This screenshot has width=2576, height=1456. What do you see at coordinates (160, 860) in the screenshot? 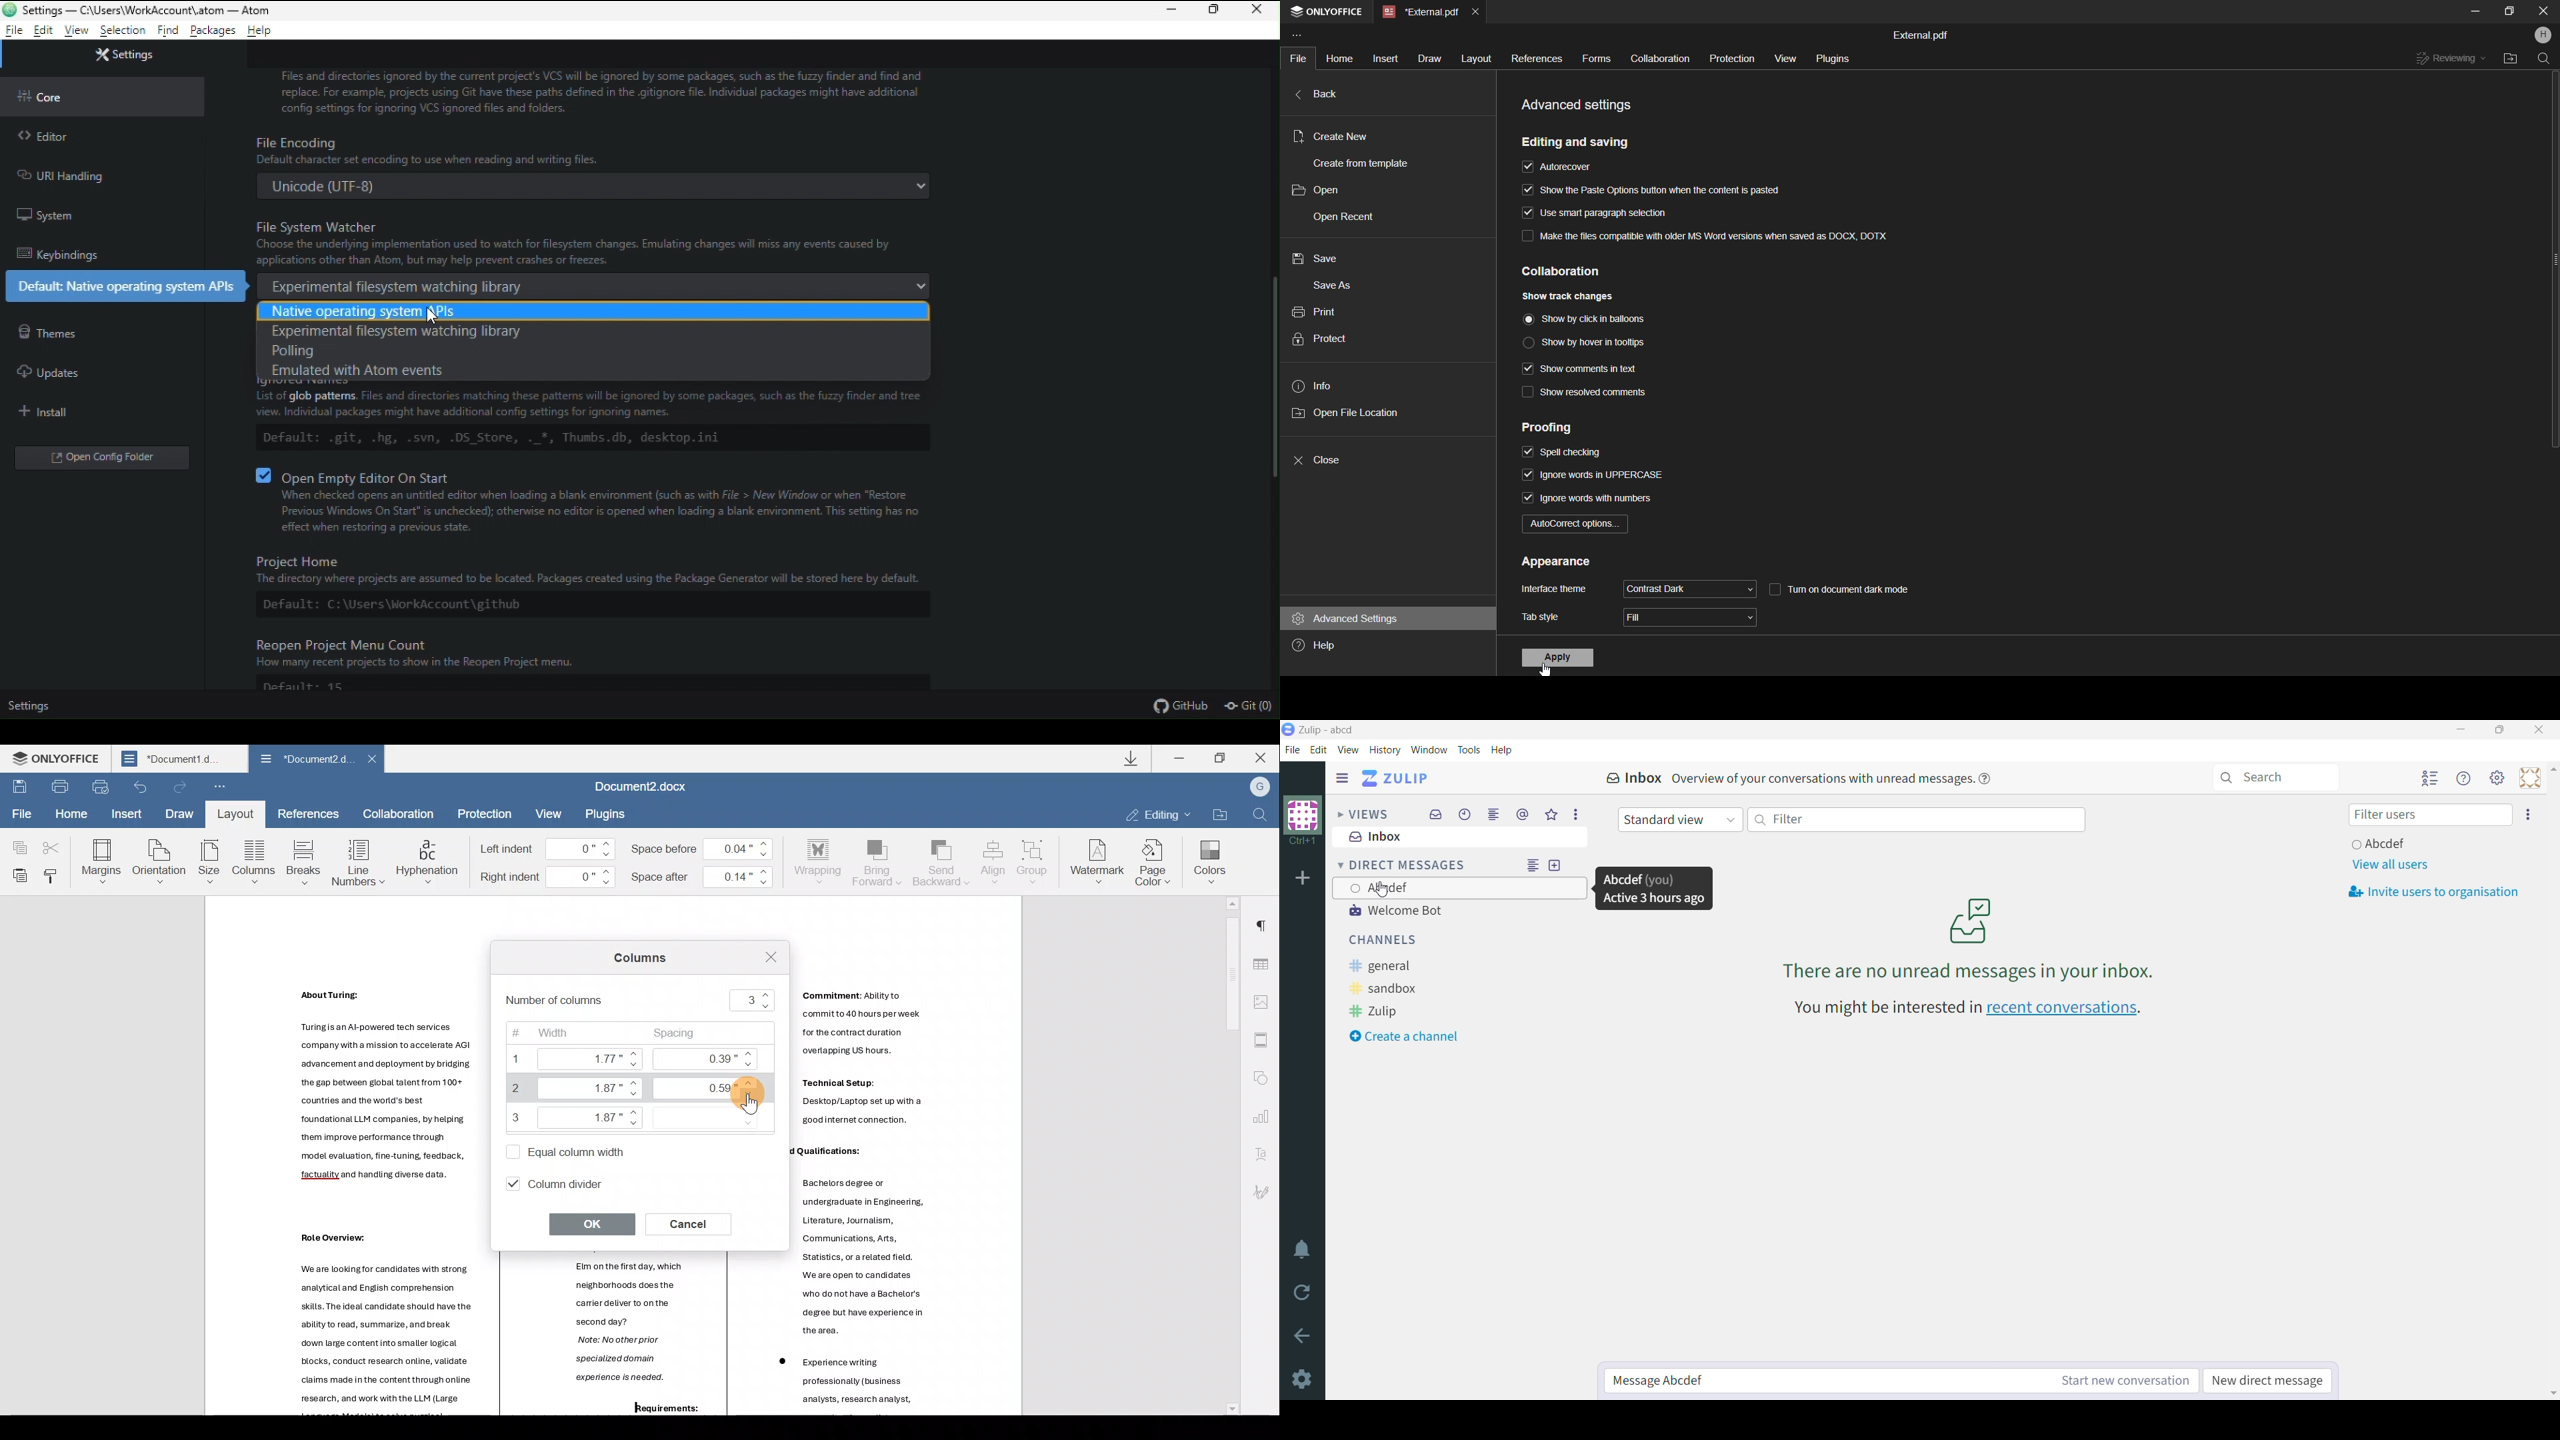
I see `Orientation` at bounding box center [160, 860].